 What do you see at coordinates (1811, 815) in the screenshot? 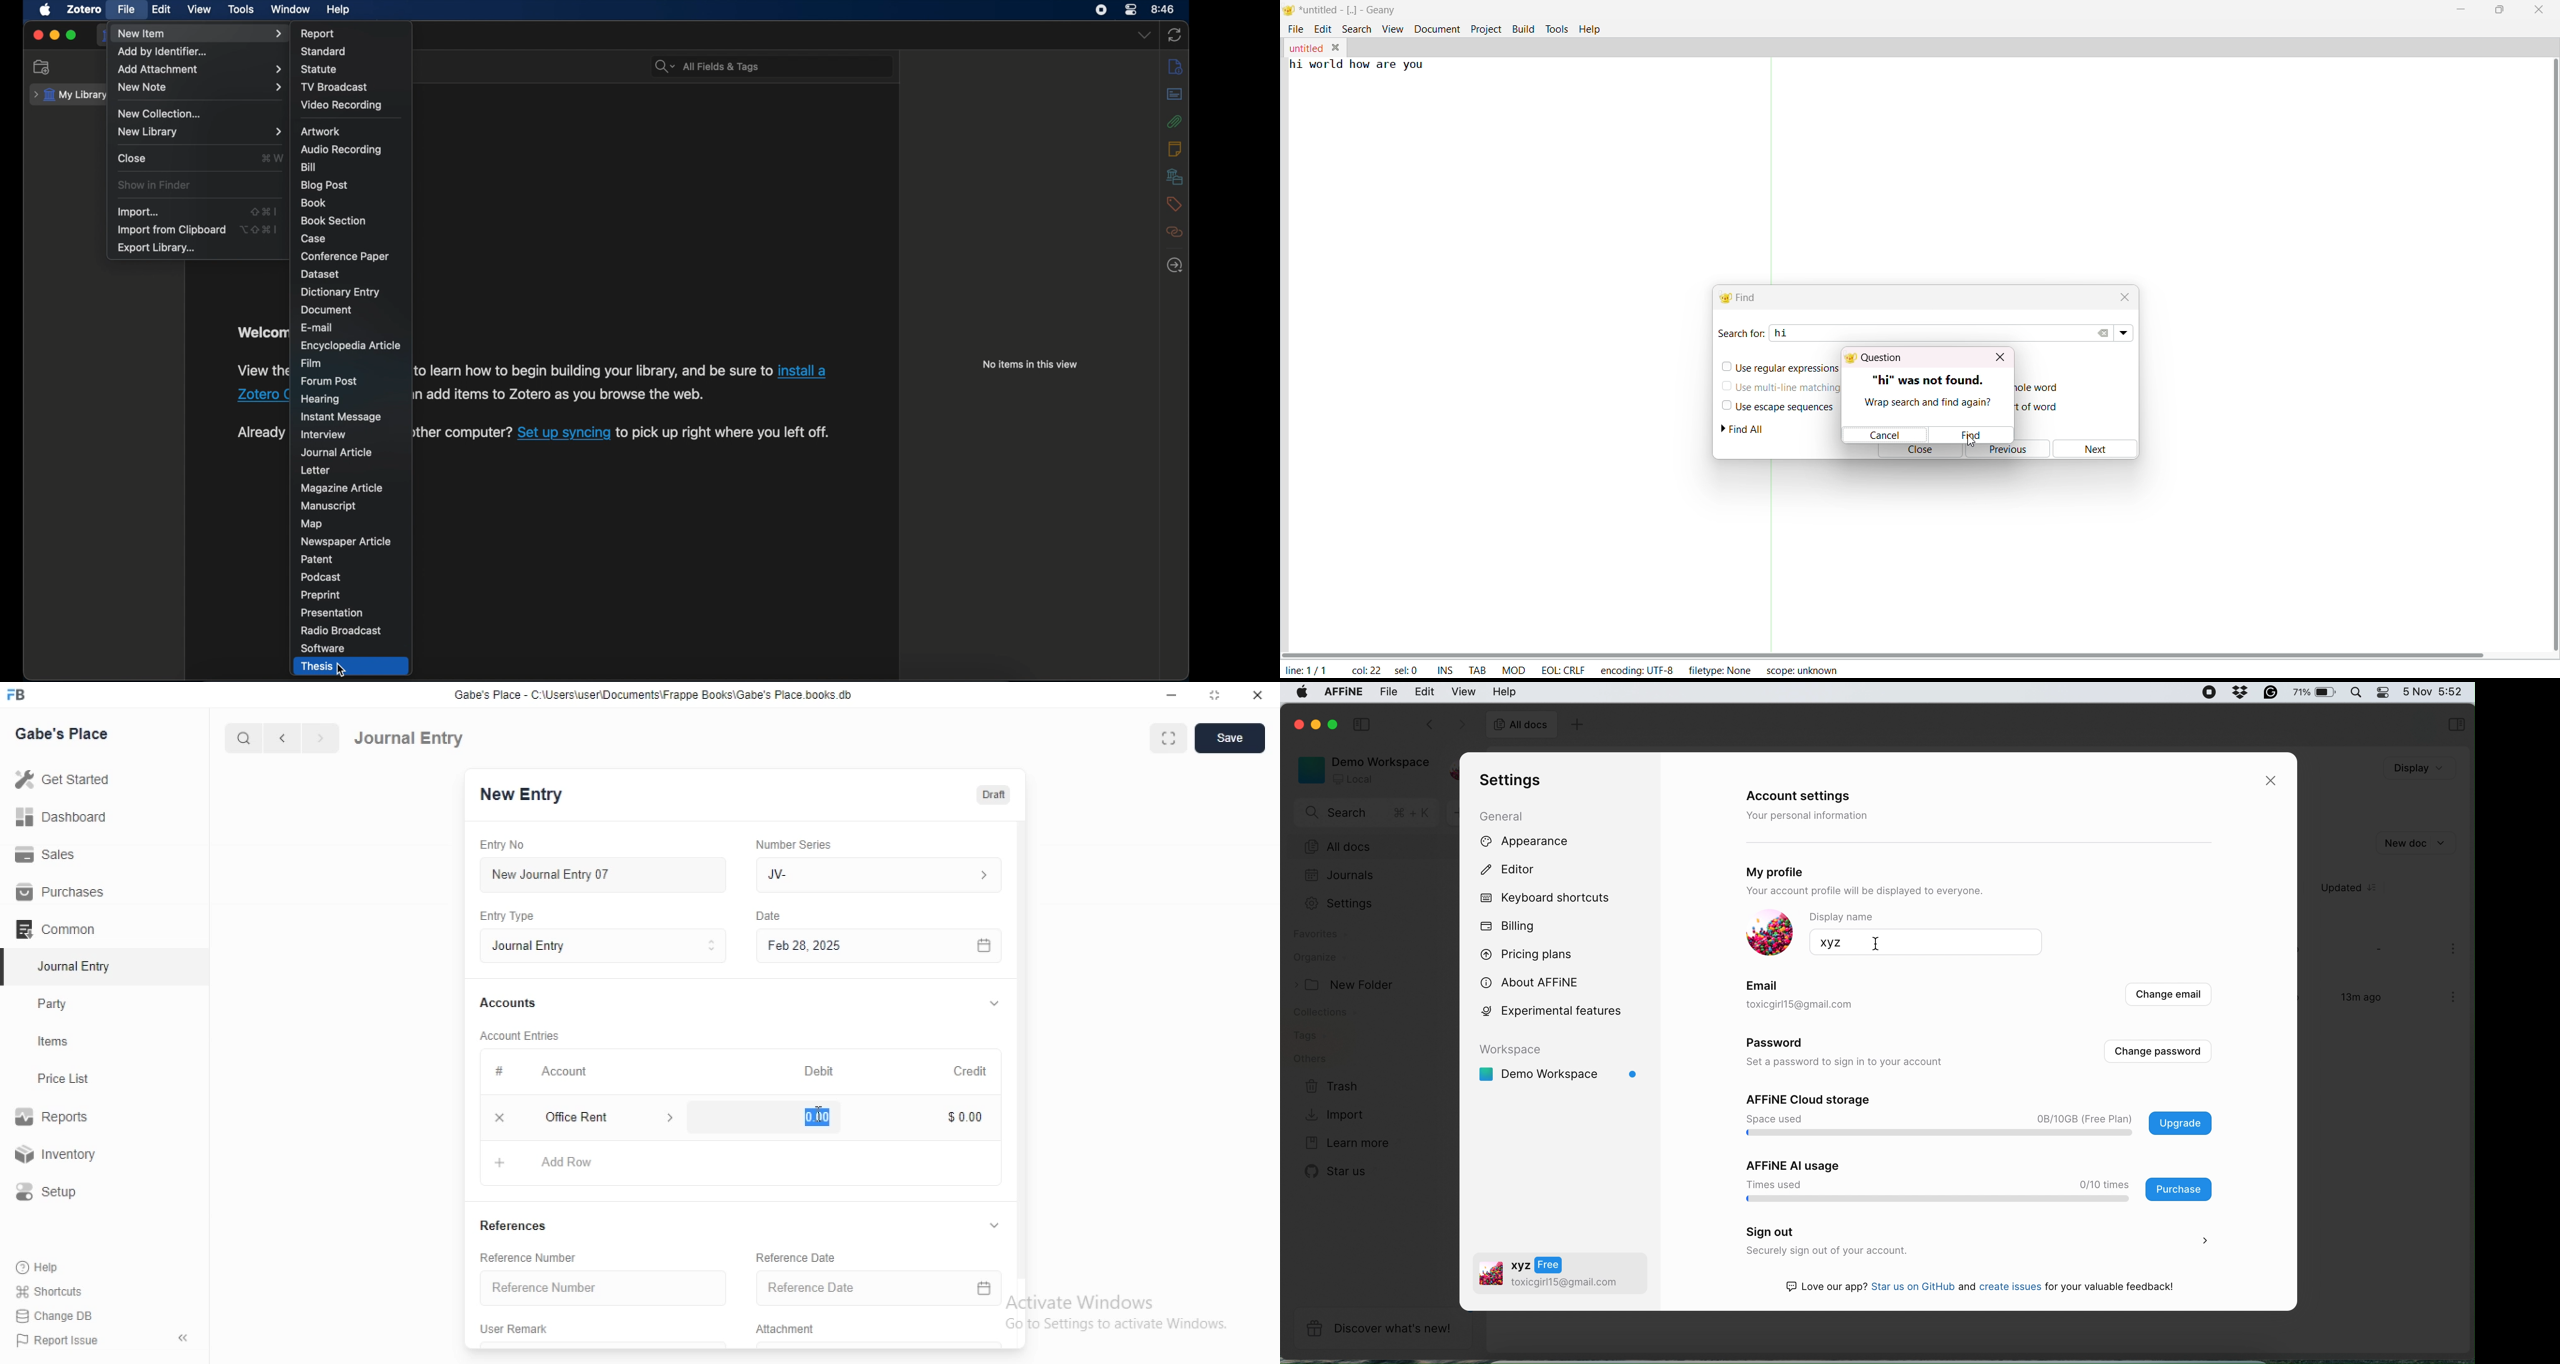
I see `your personal information` at bounding box center [1811, 815].